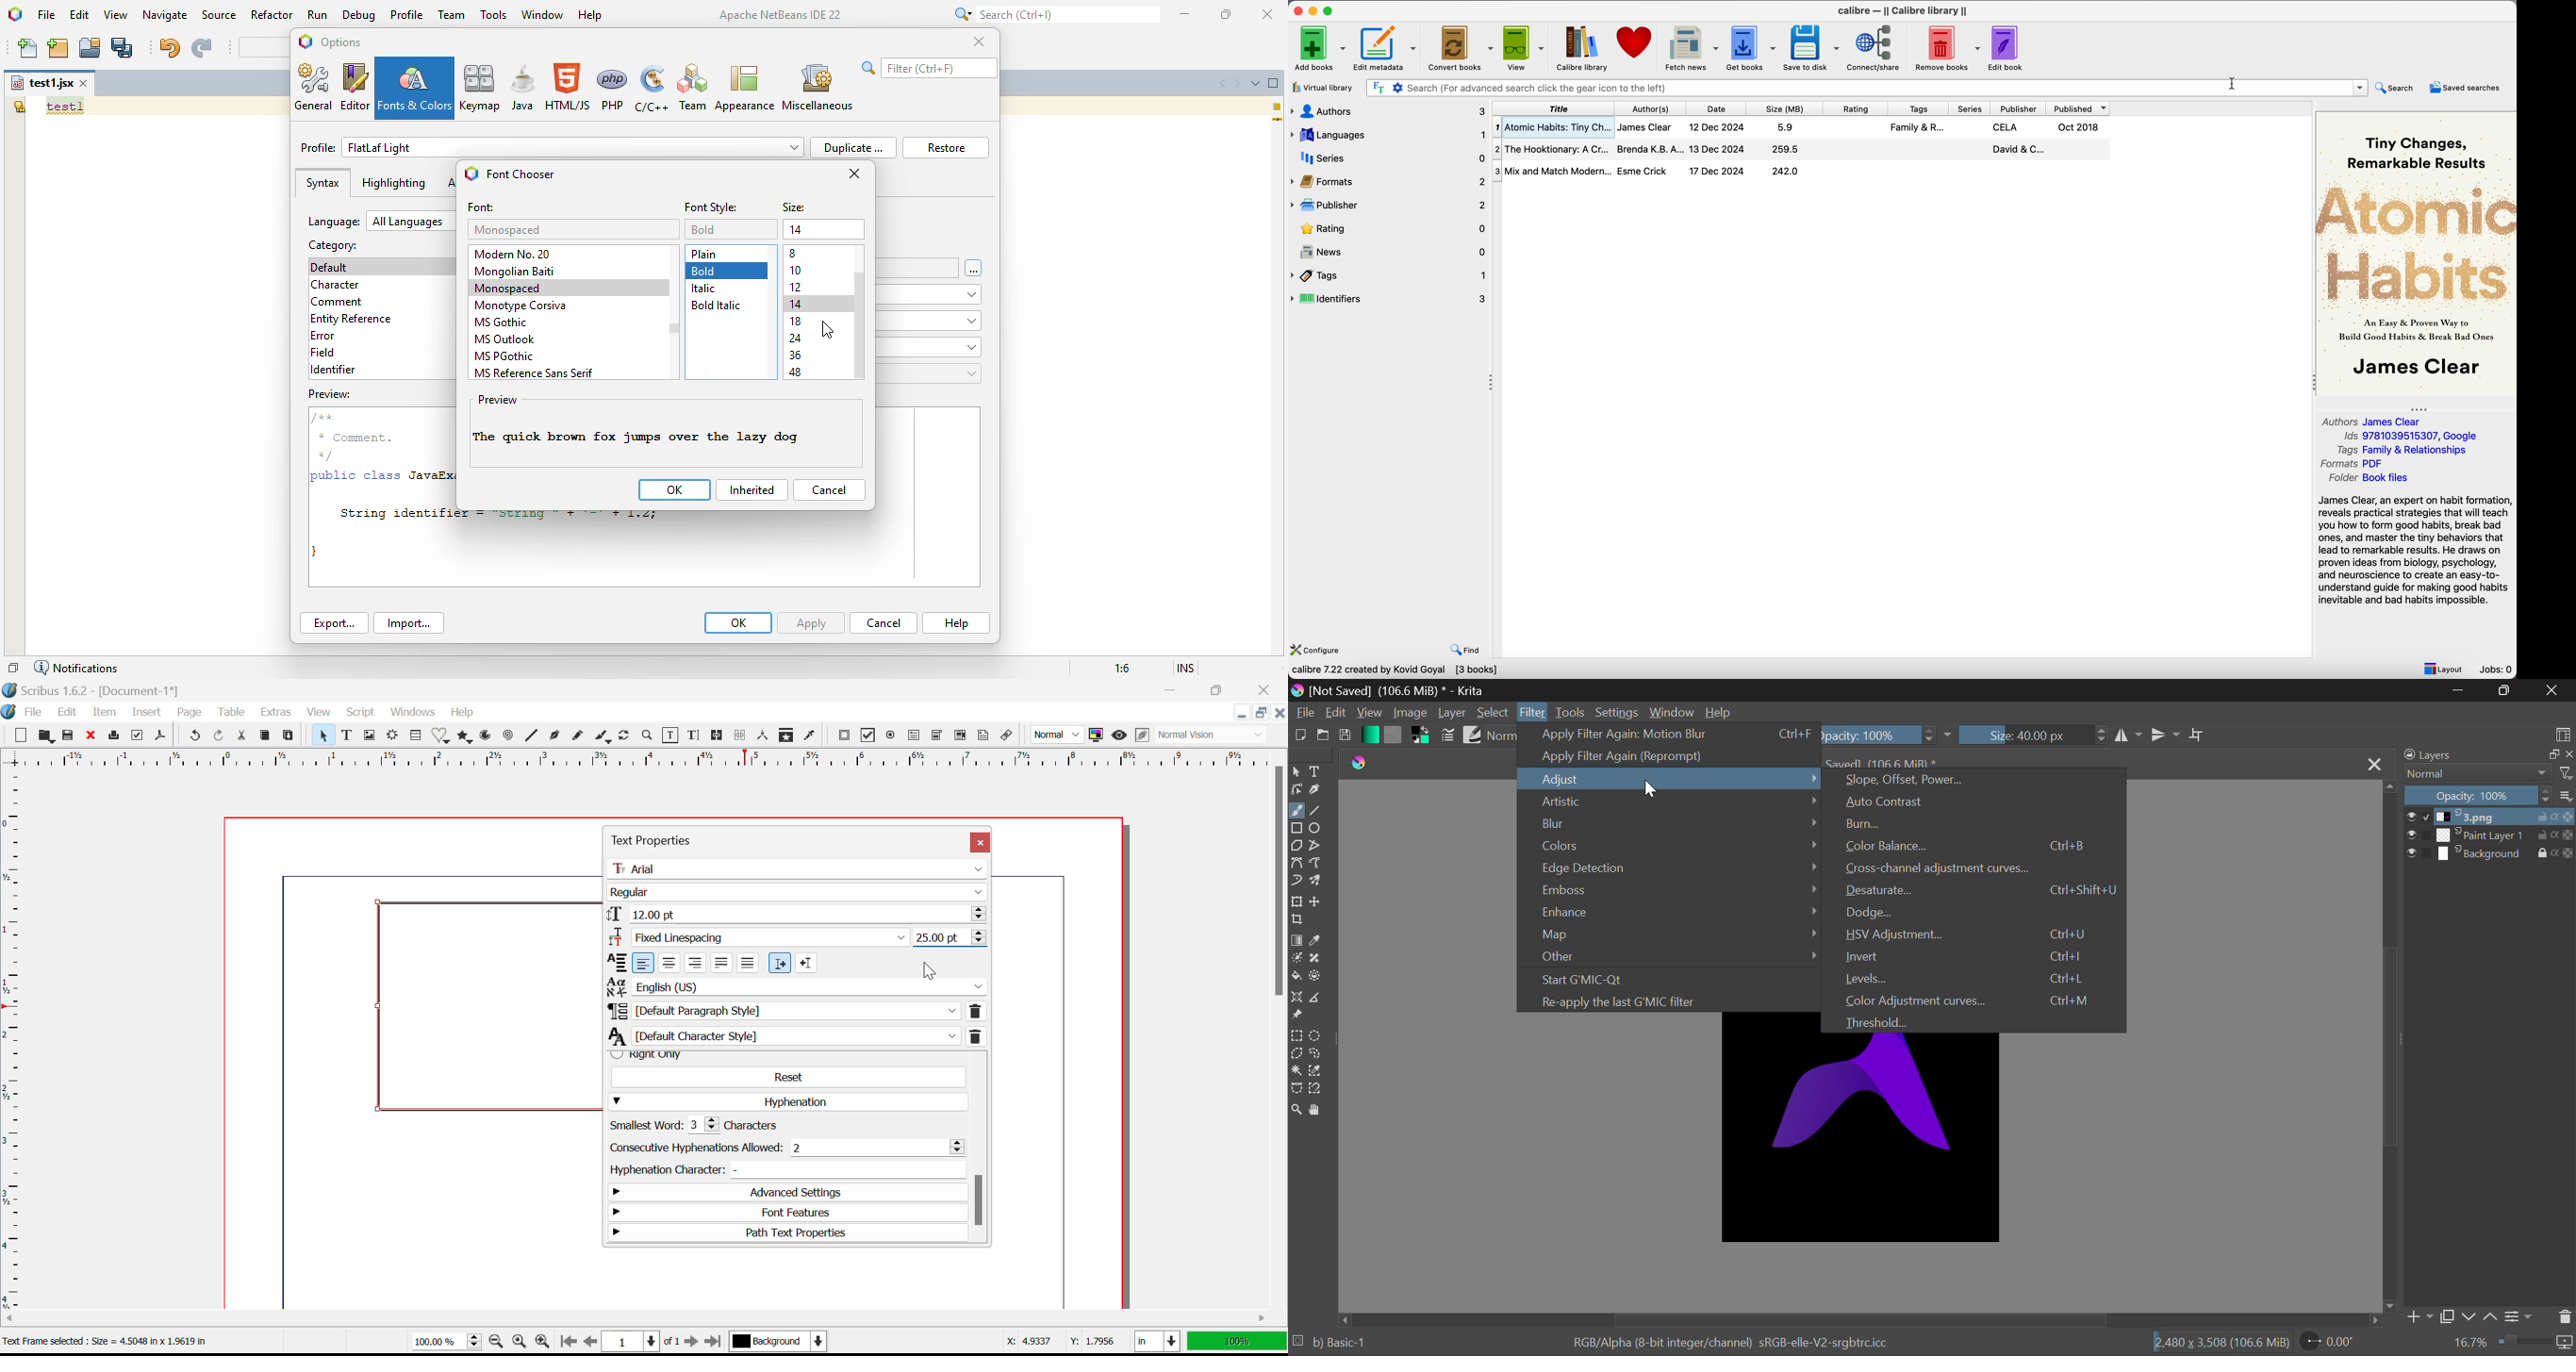  What do you see at coordinates (1386, 49) in the screenshot?
I see `edit metadata` at bounding box center [1386, 49].